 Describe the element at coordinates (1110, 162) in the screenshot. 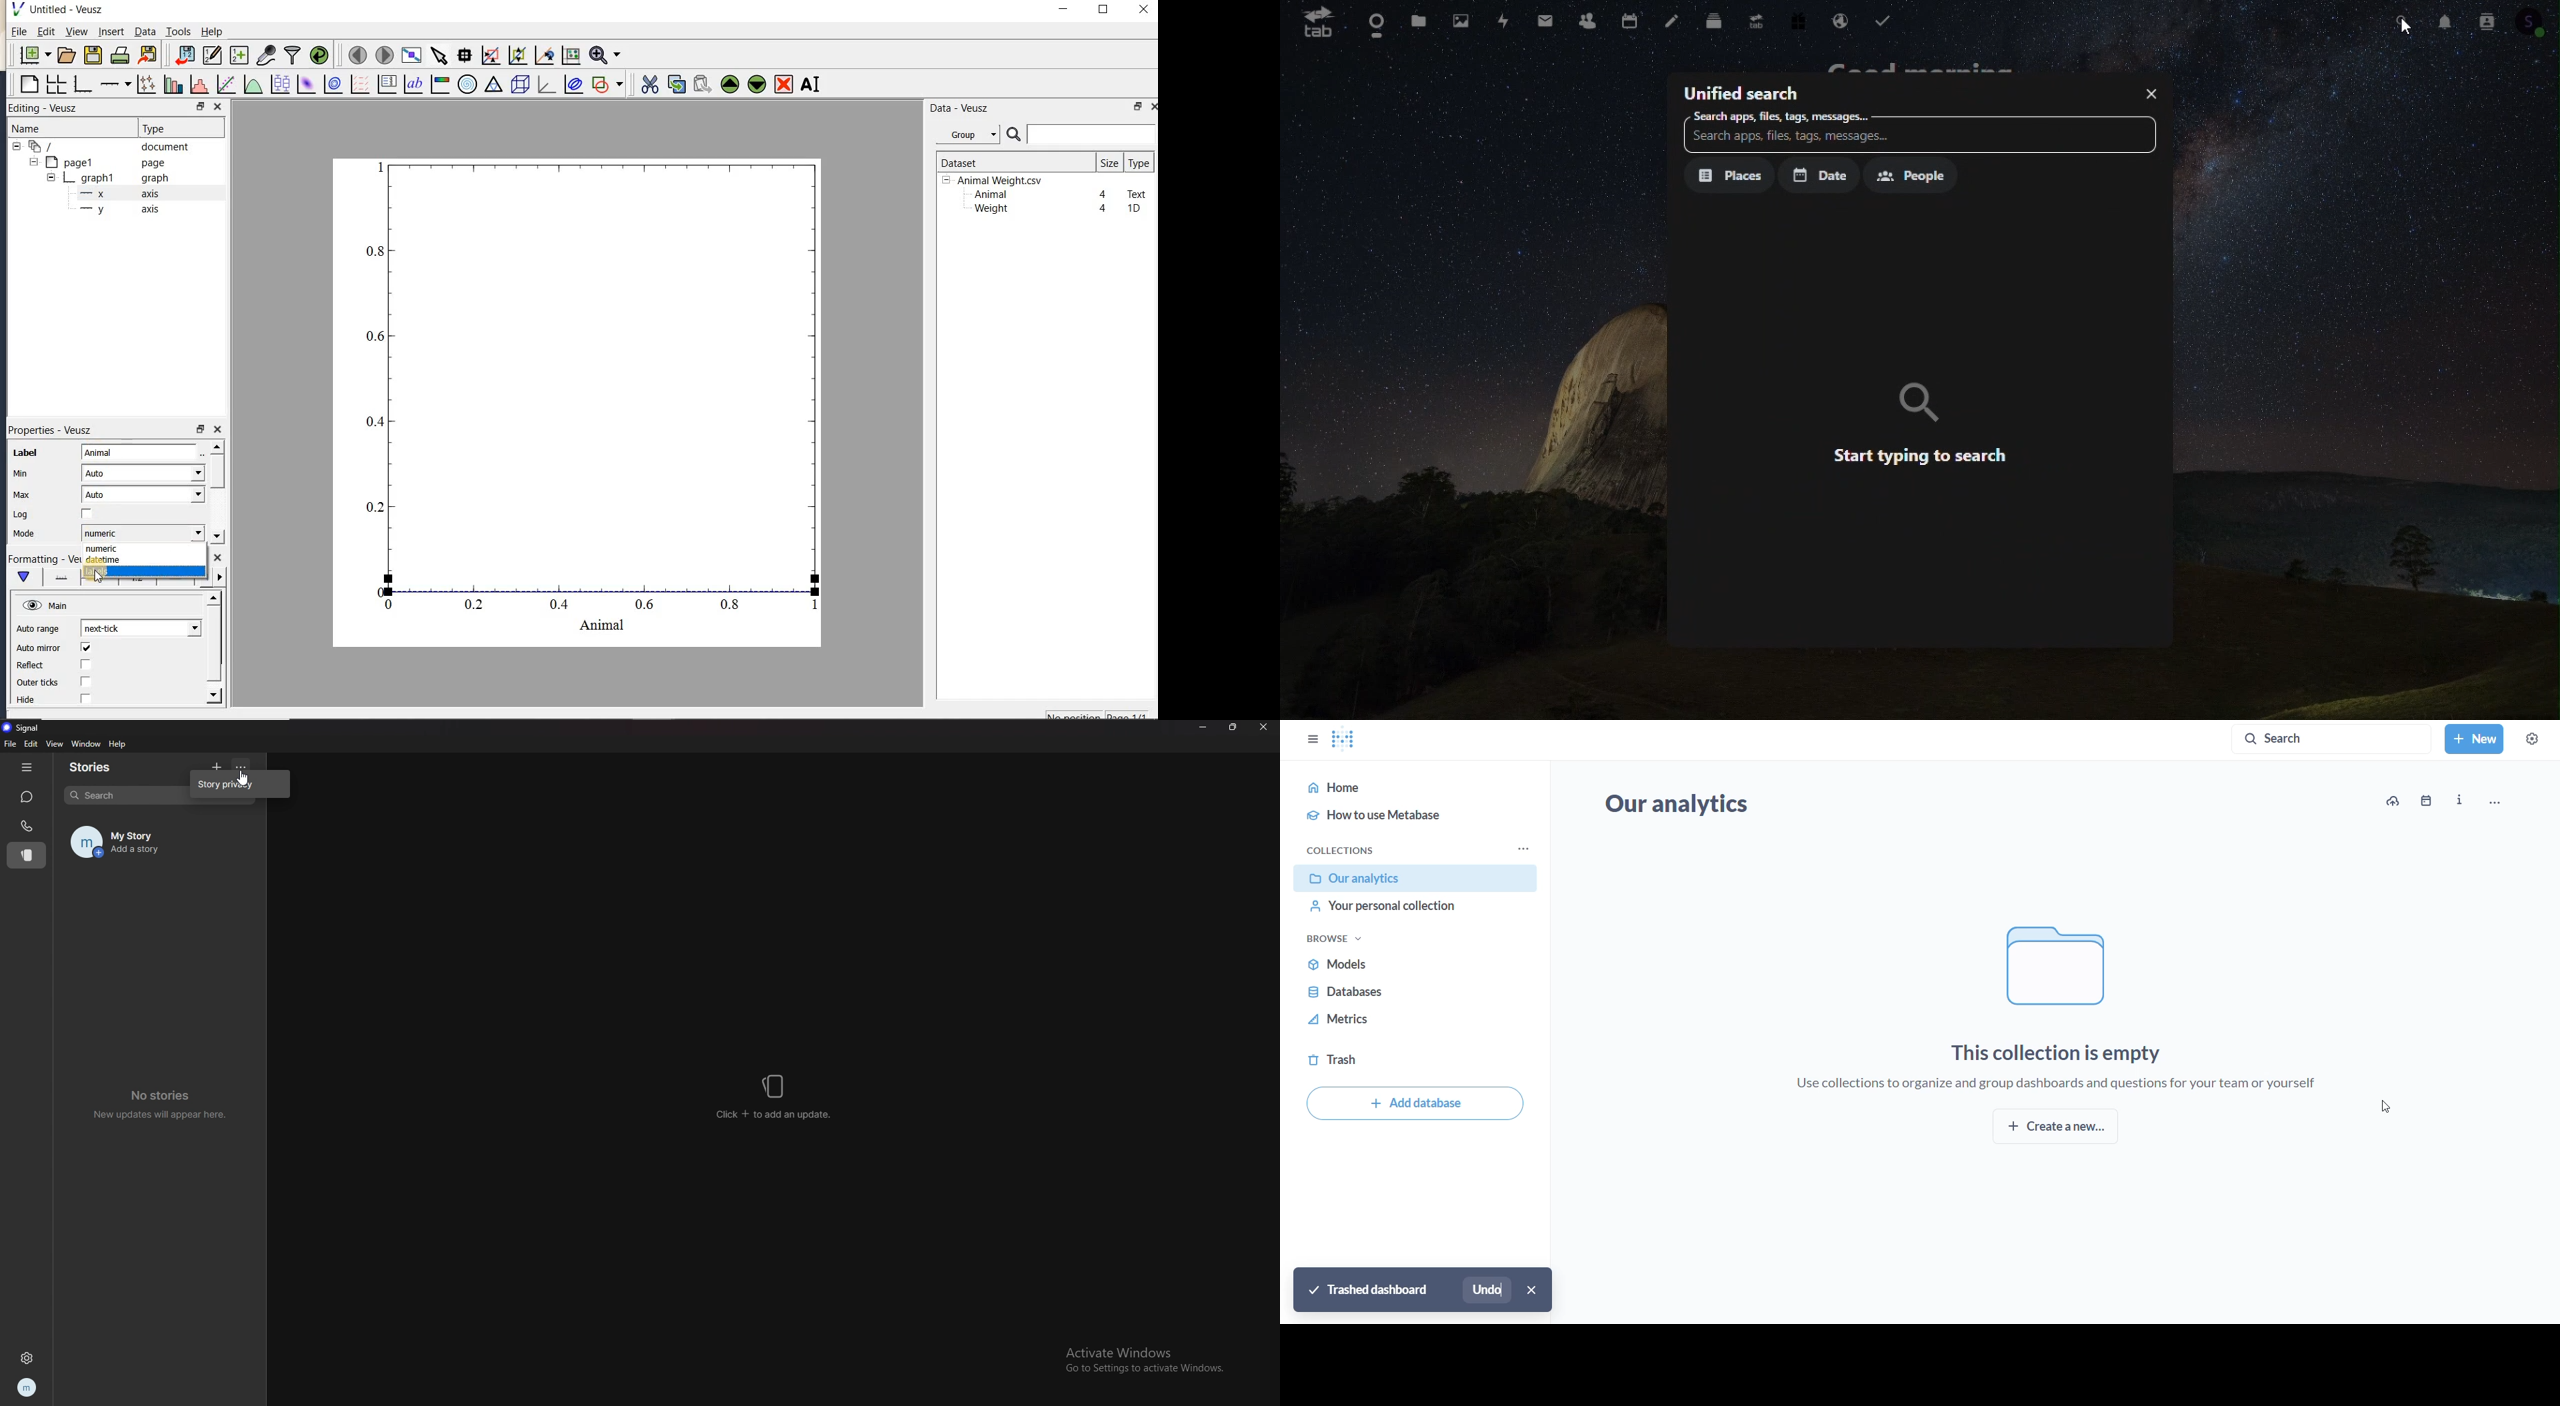

I see `size` at that location.